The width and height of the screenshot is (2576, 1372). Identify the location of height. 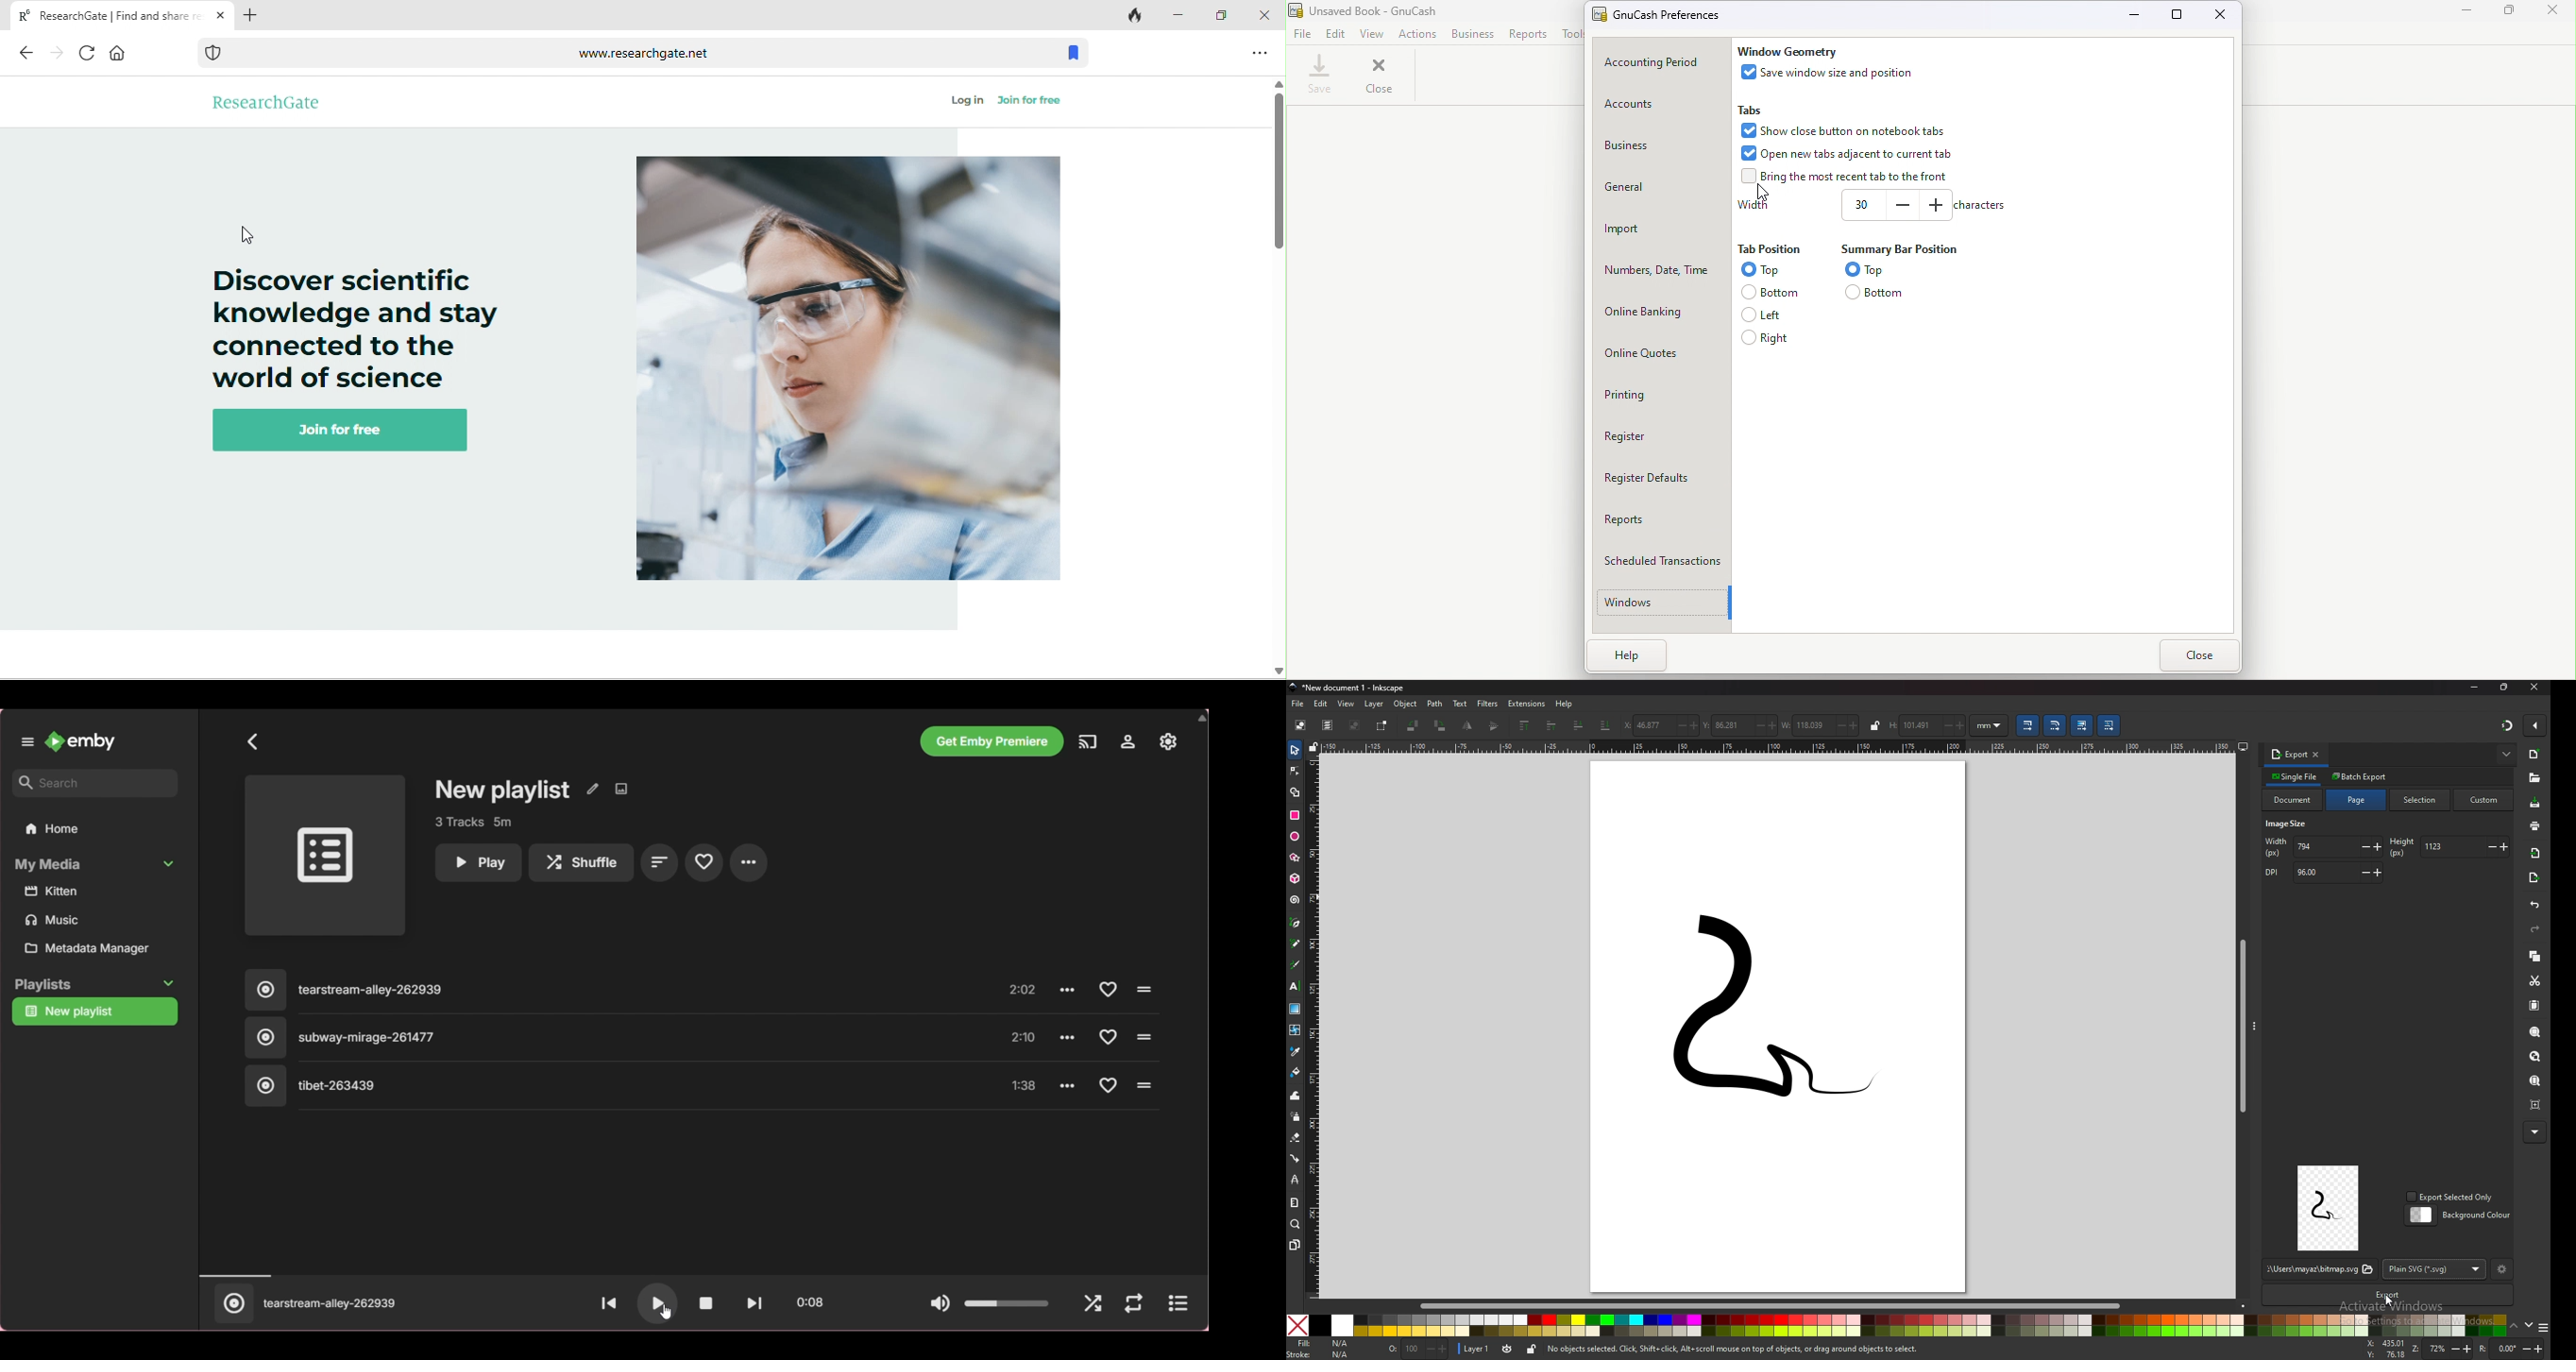
(1928, 725).